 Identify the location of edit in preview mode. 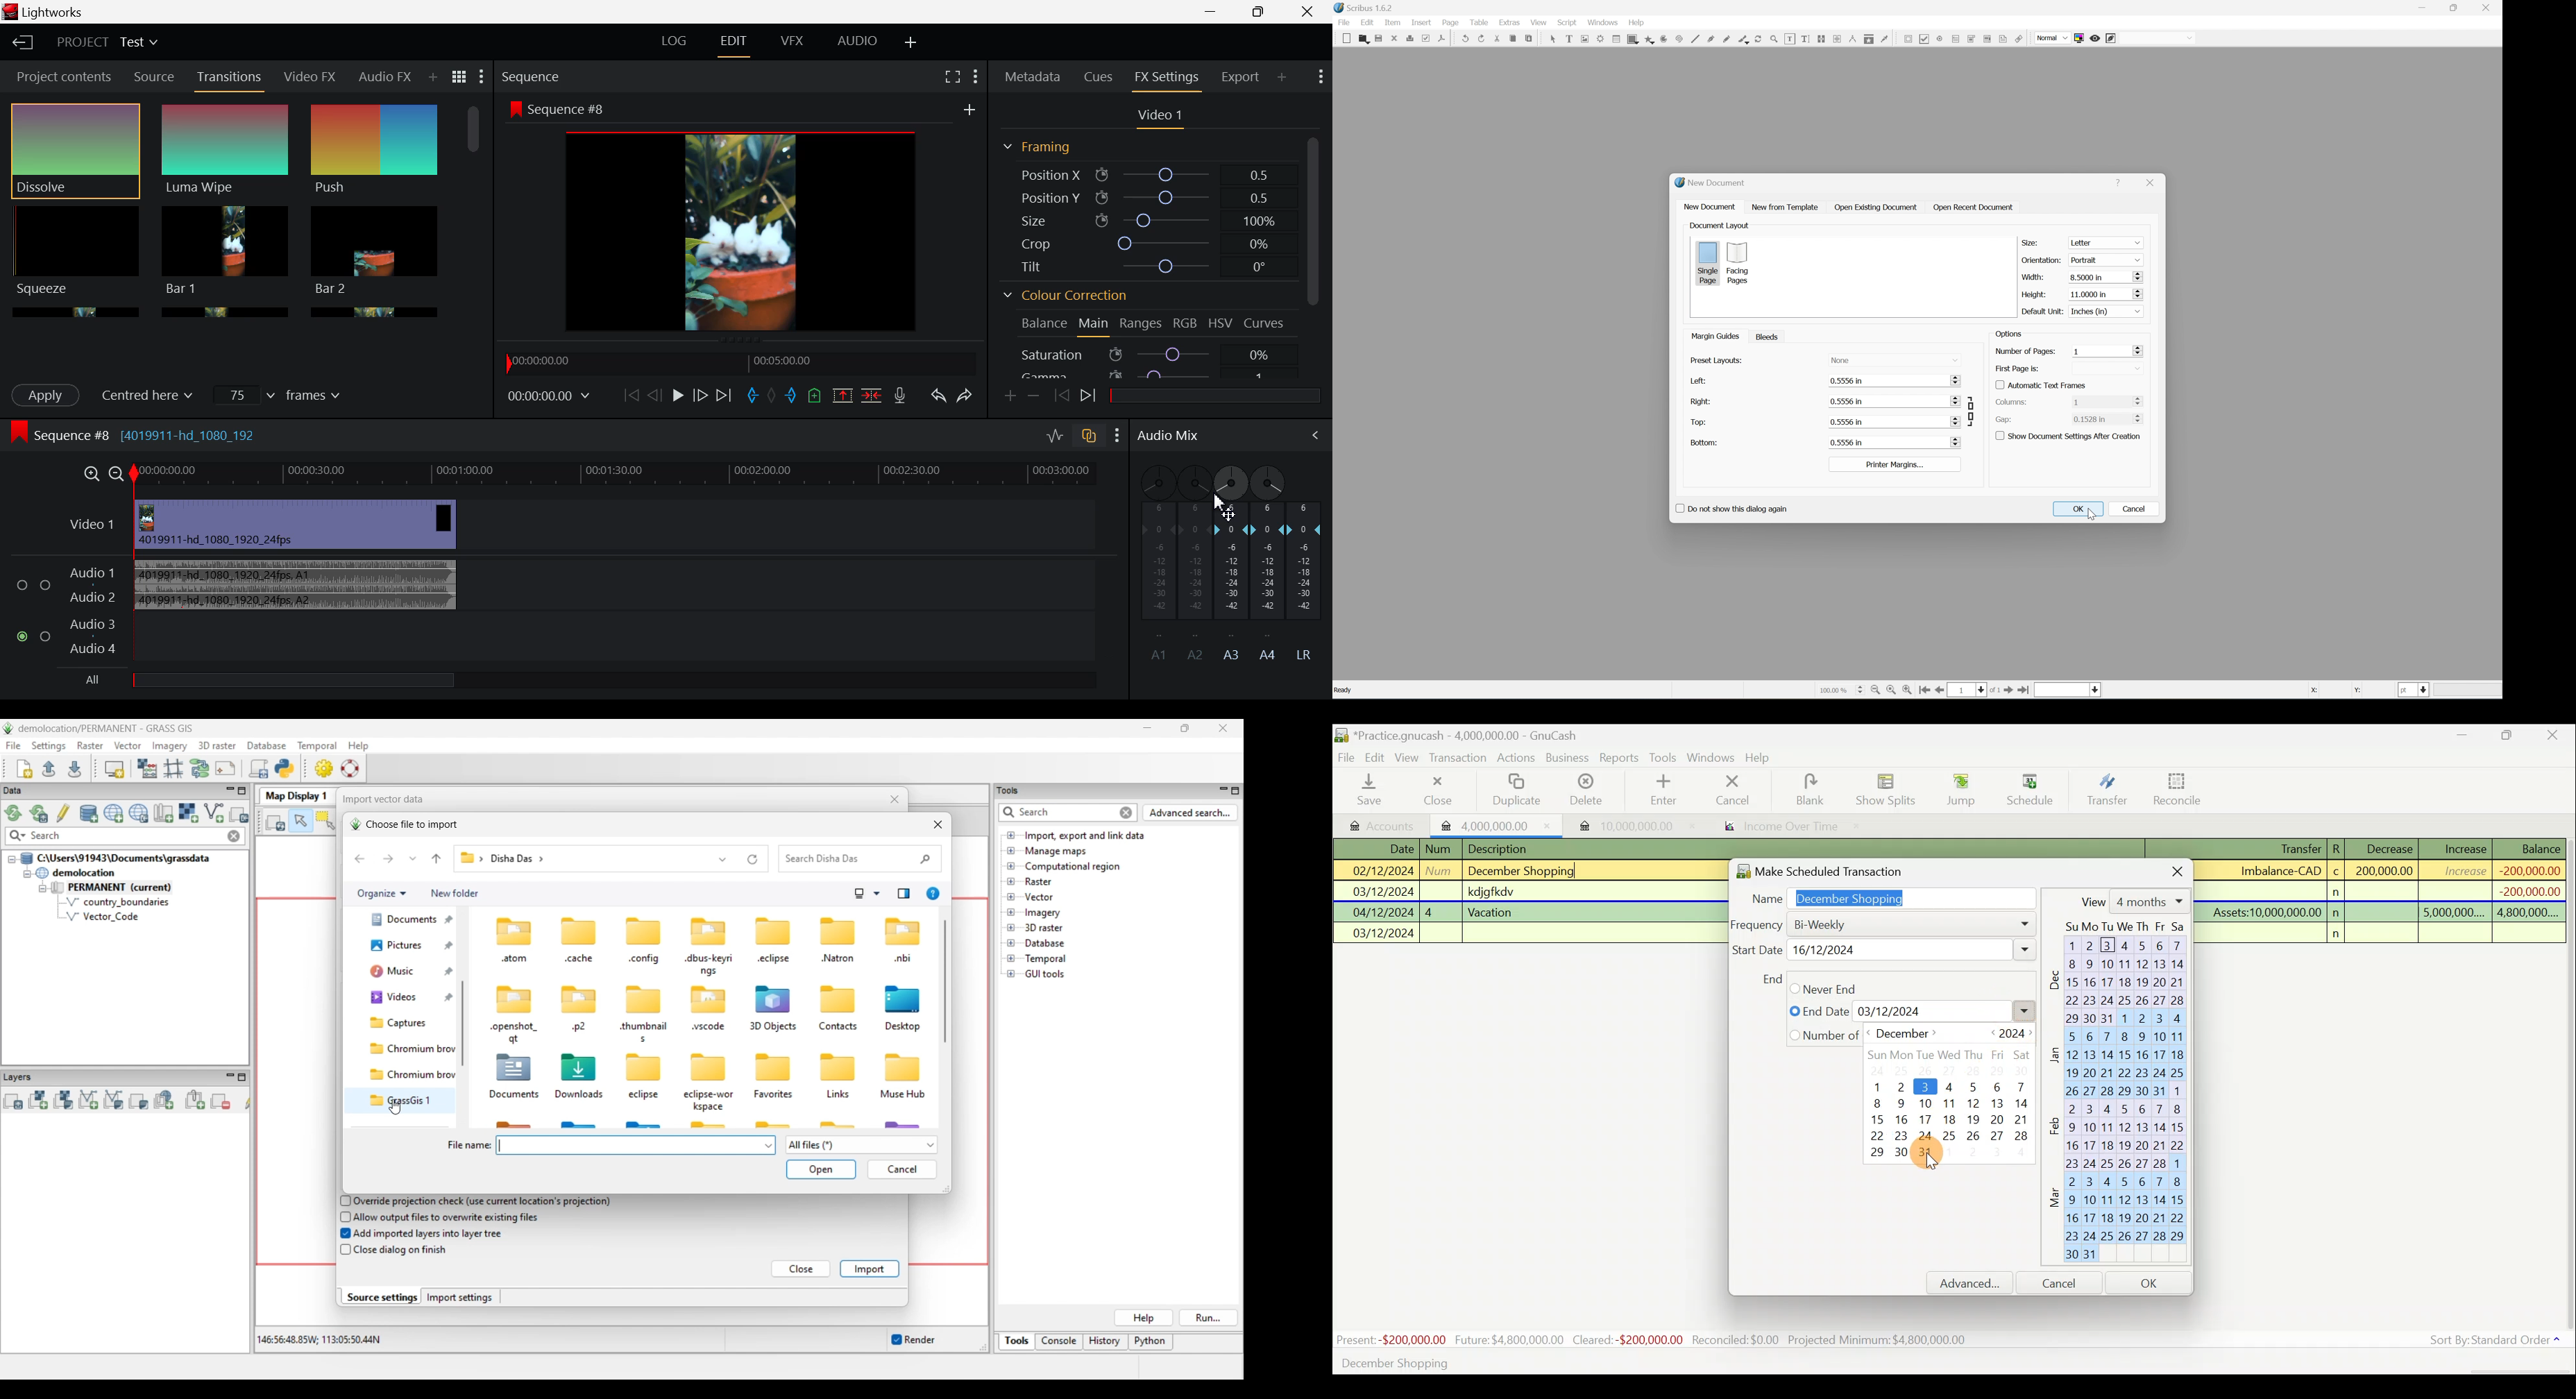
(2111, 38).